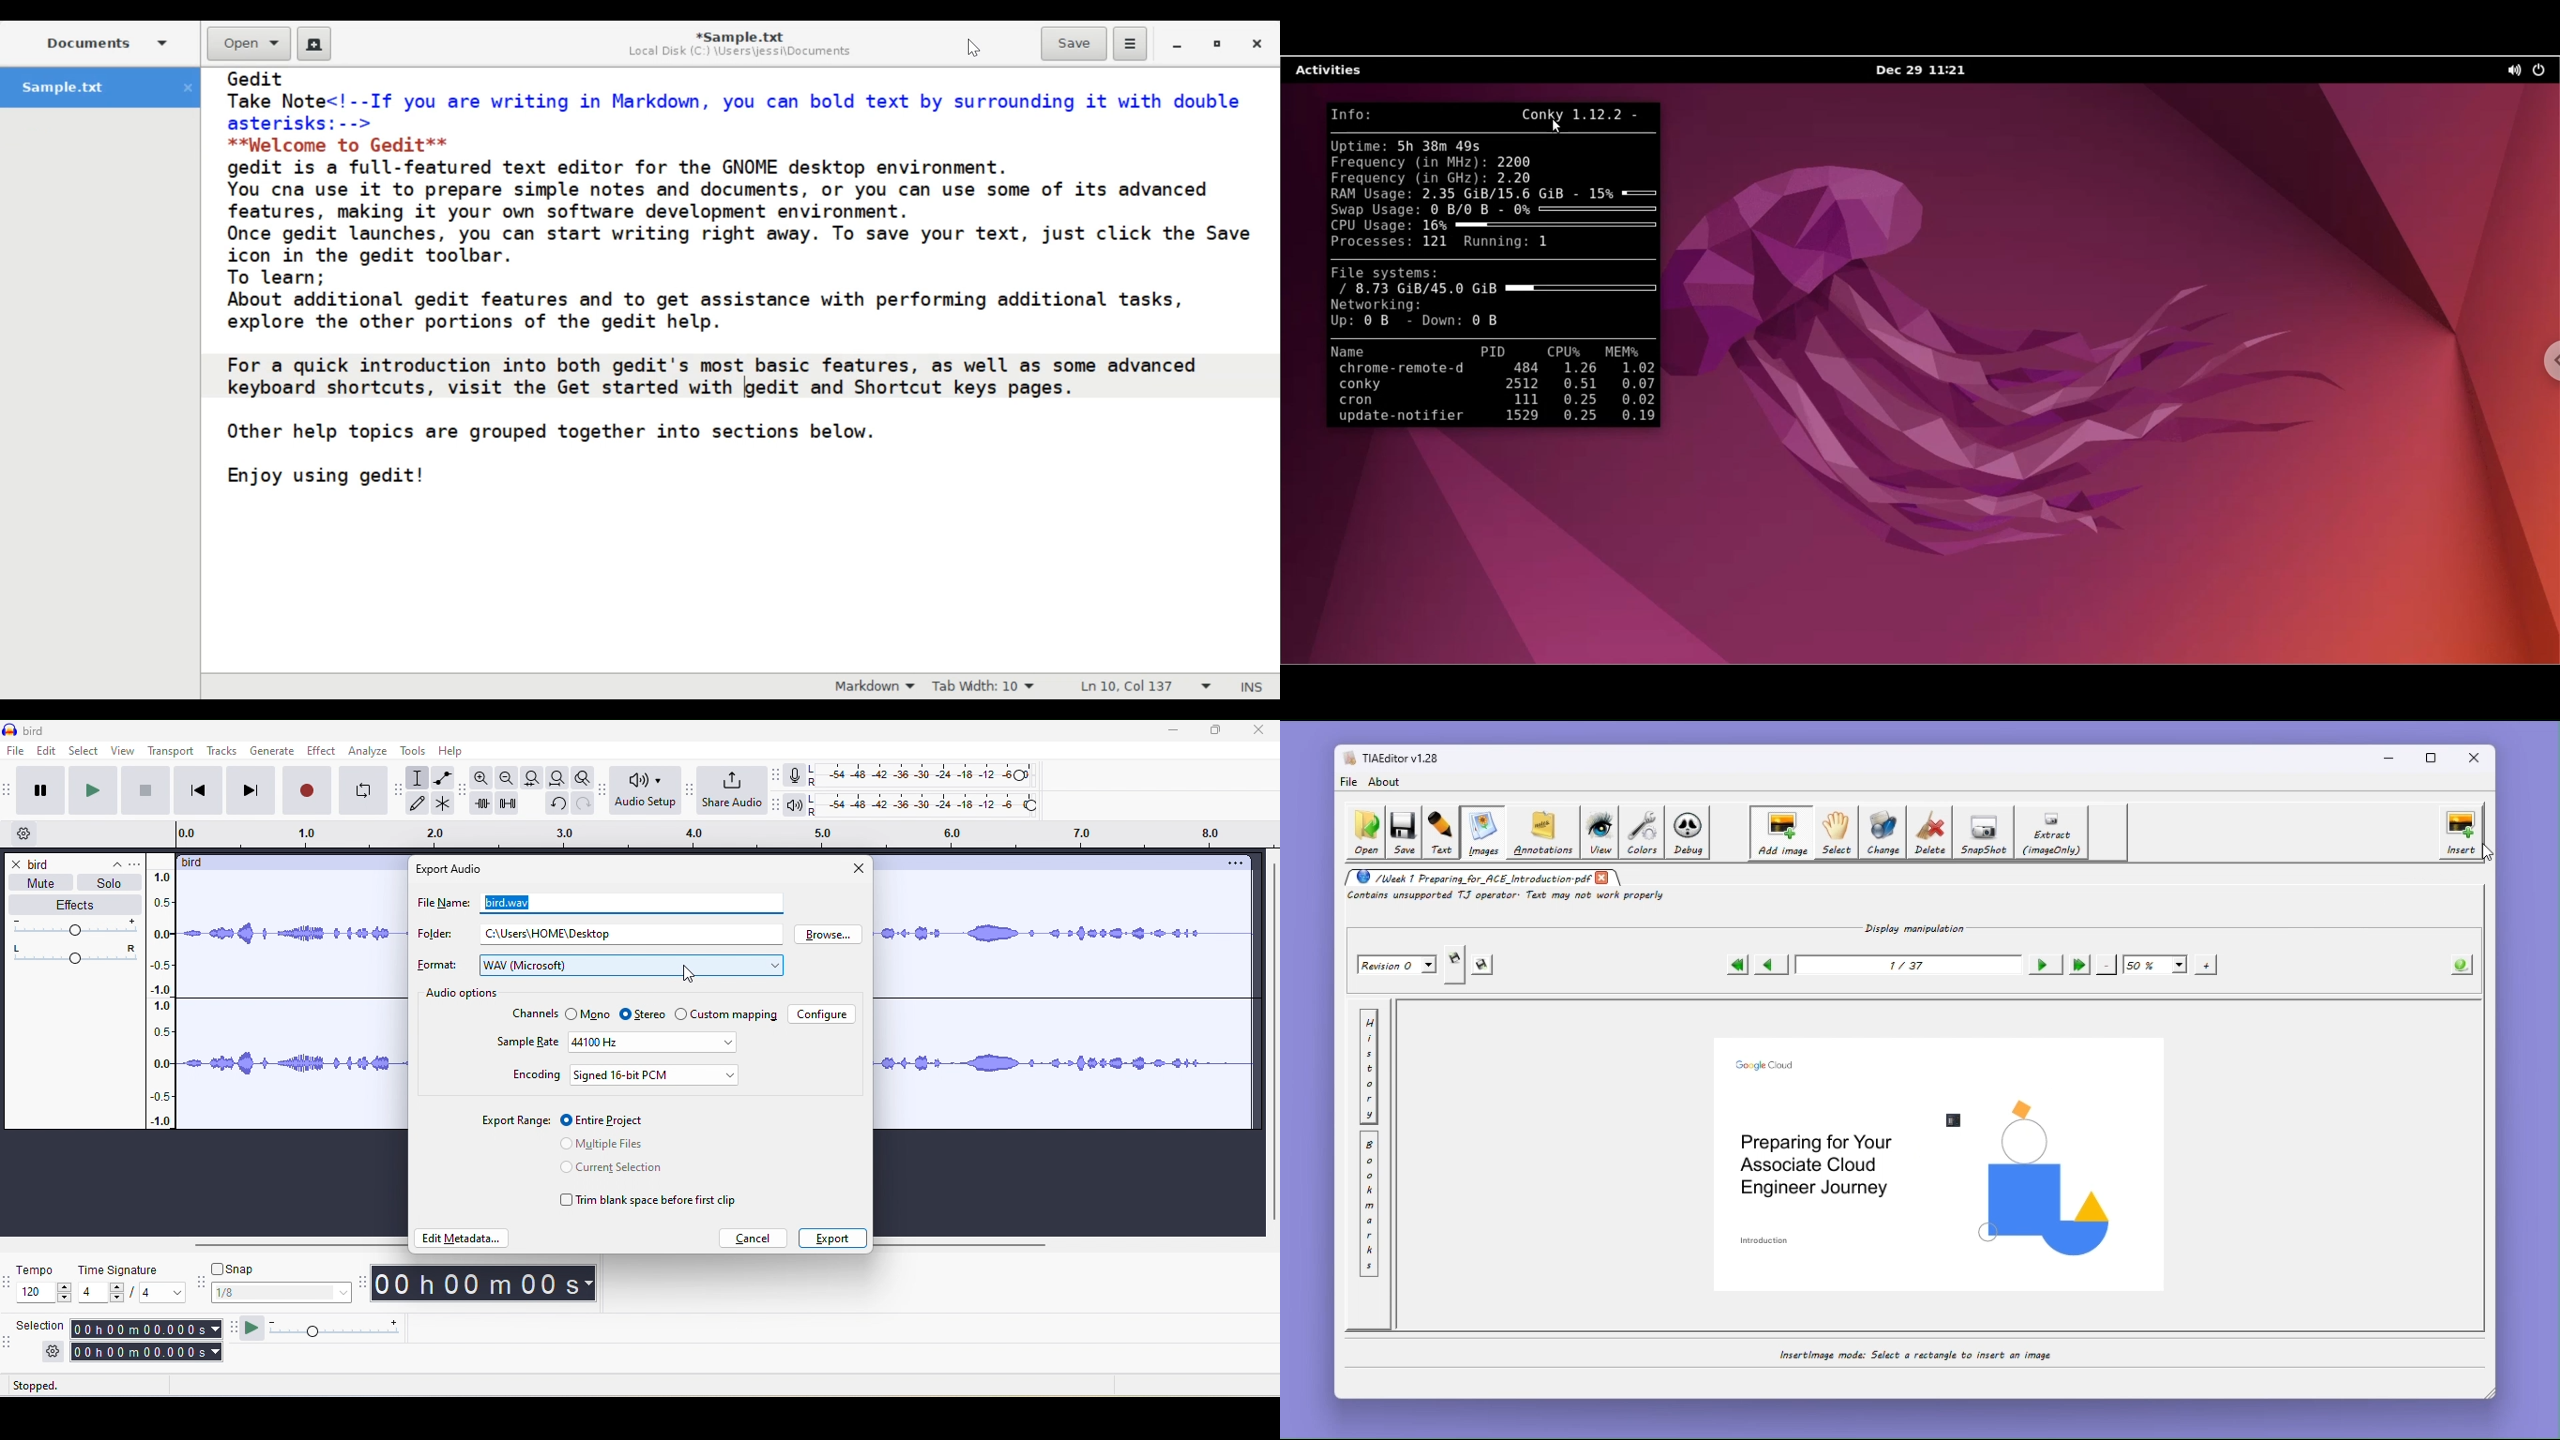  What do you see at coordinates (462, 1241) in the screenshot?
I see `edit metadata` at bounding box center [462, 1241].